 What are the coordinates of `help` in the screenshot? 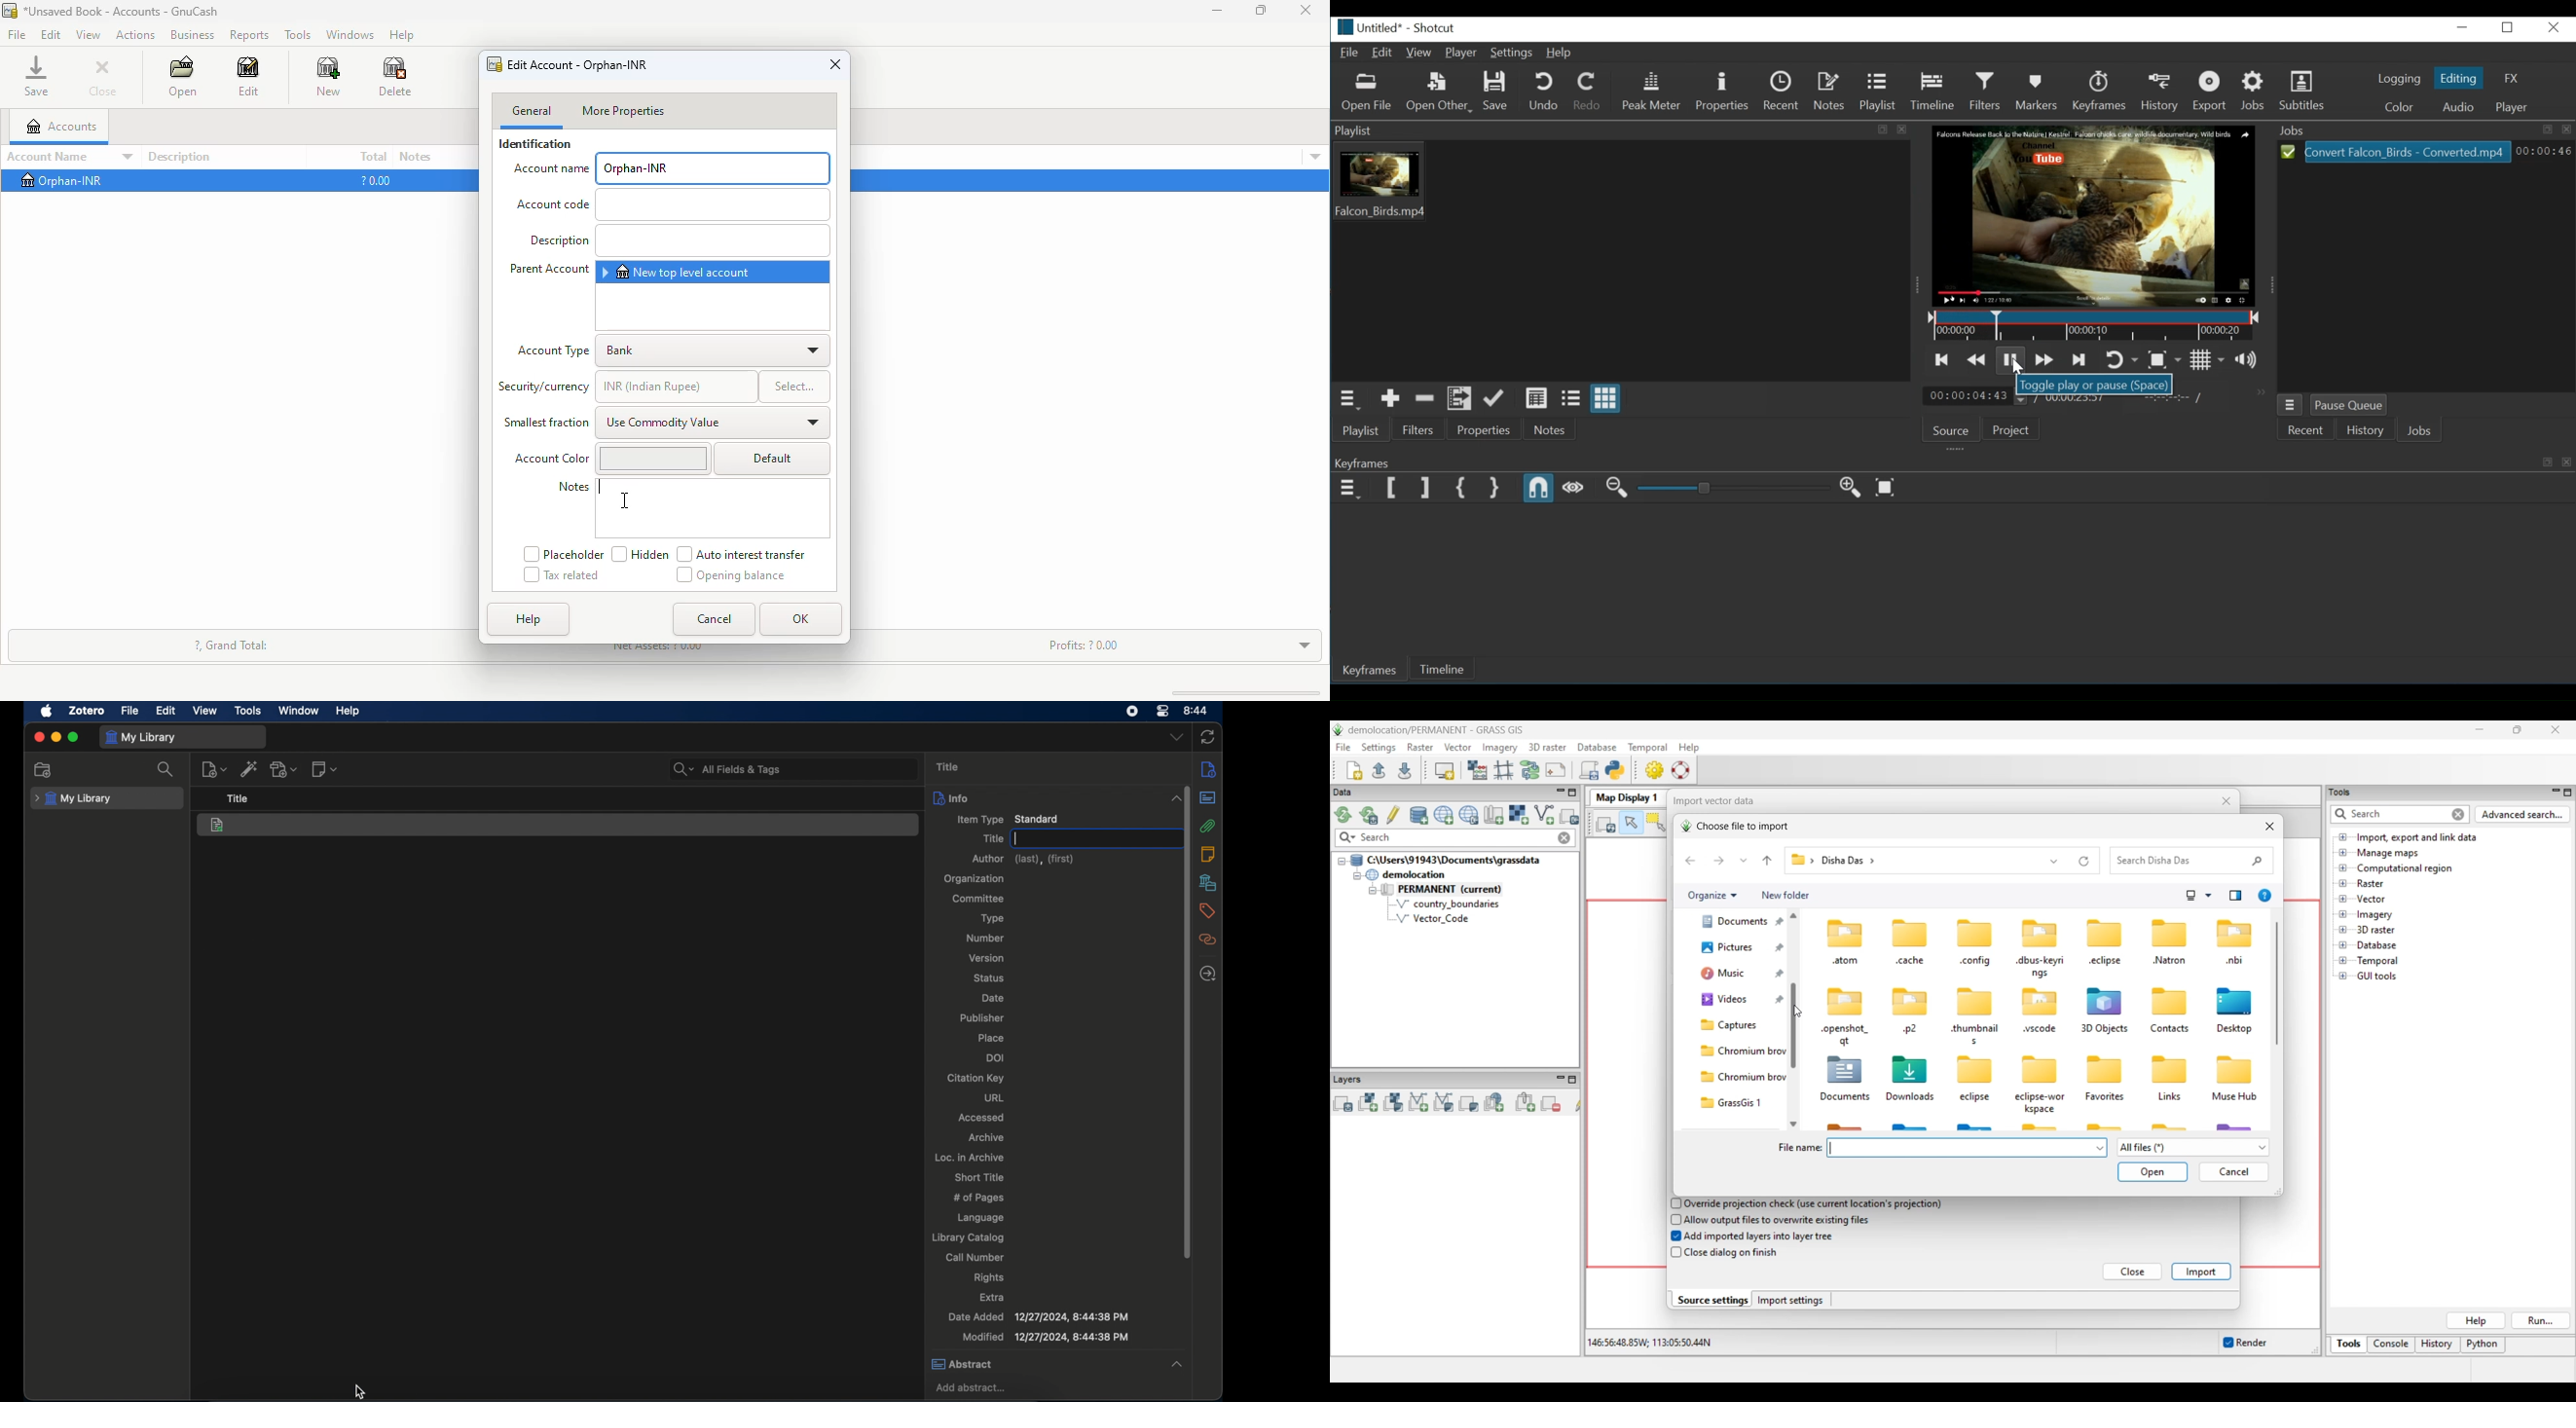 It's located at (528, 619).